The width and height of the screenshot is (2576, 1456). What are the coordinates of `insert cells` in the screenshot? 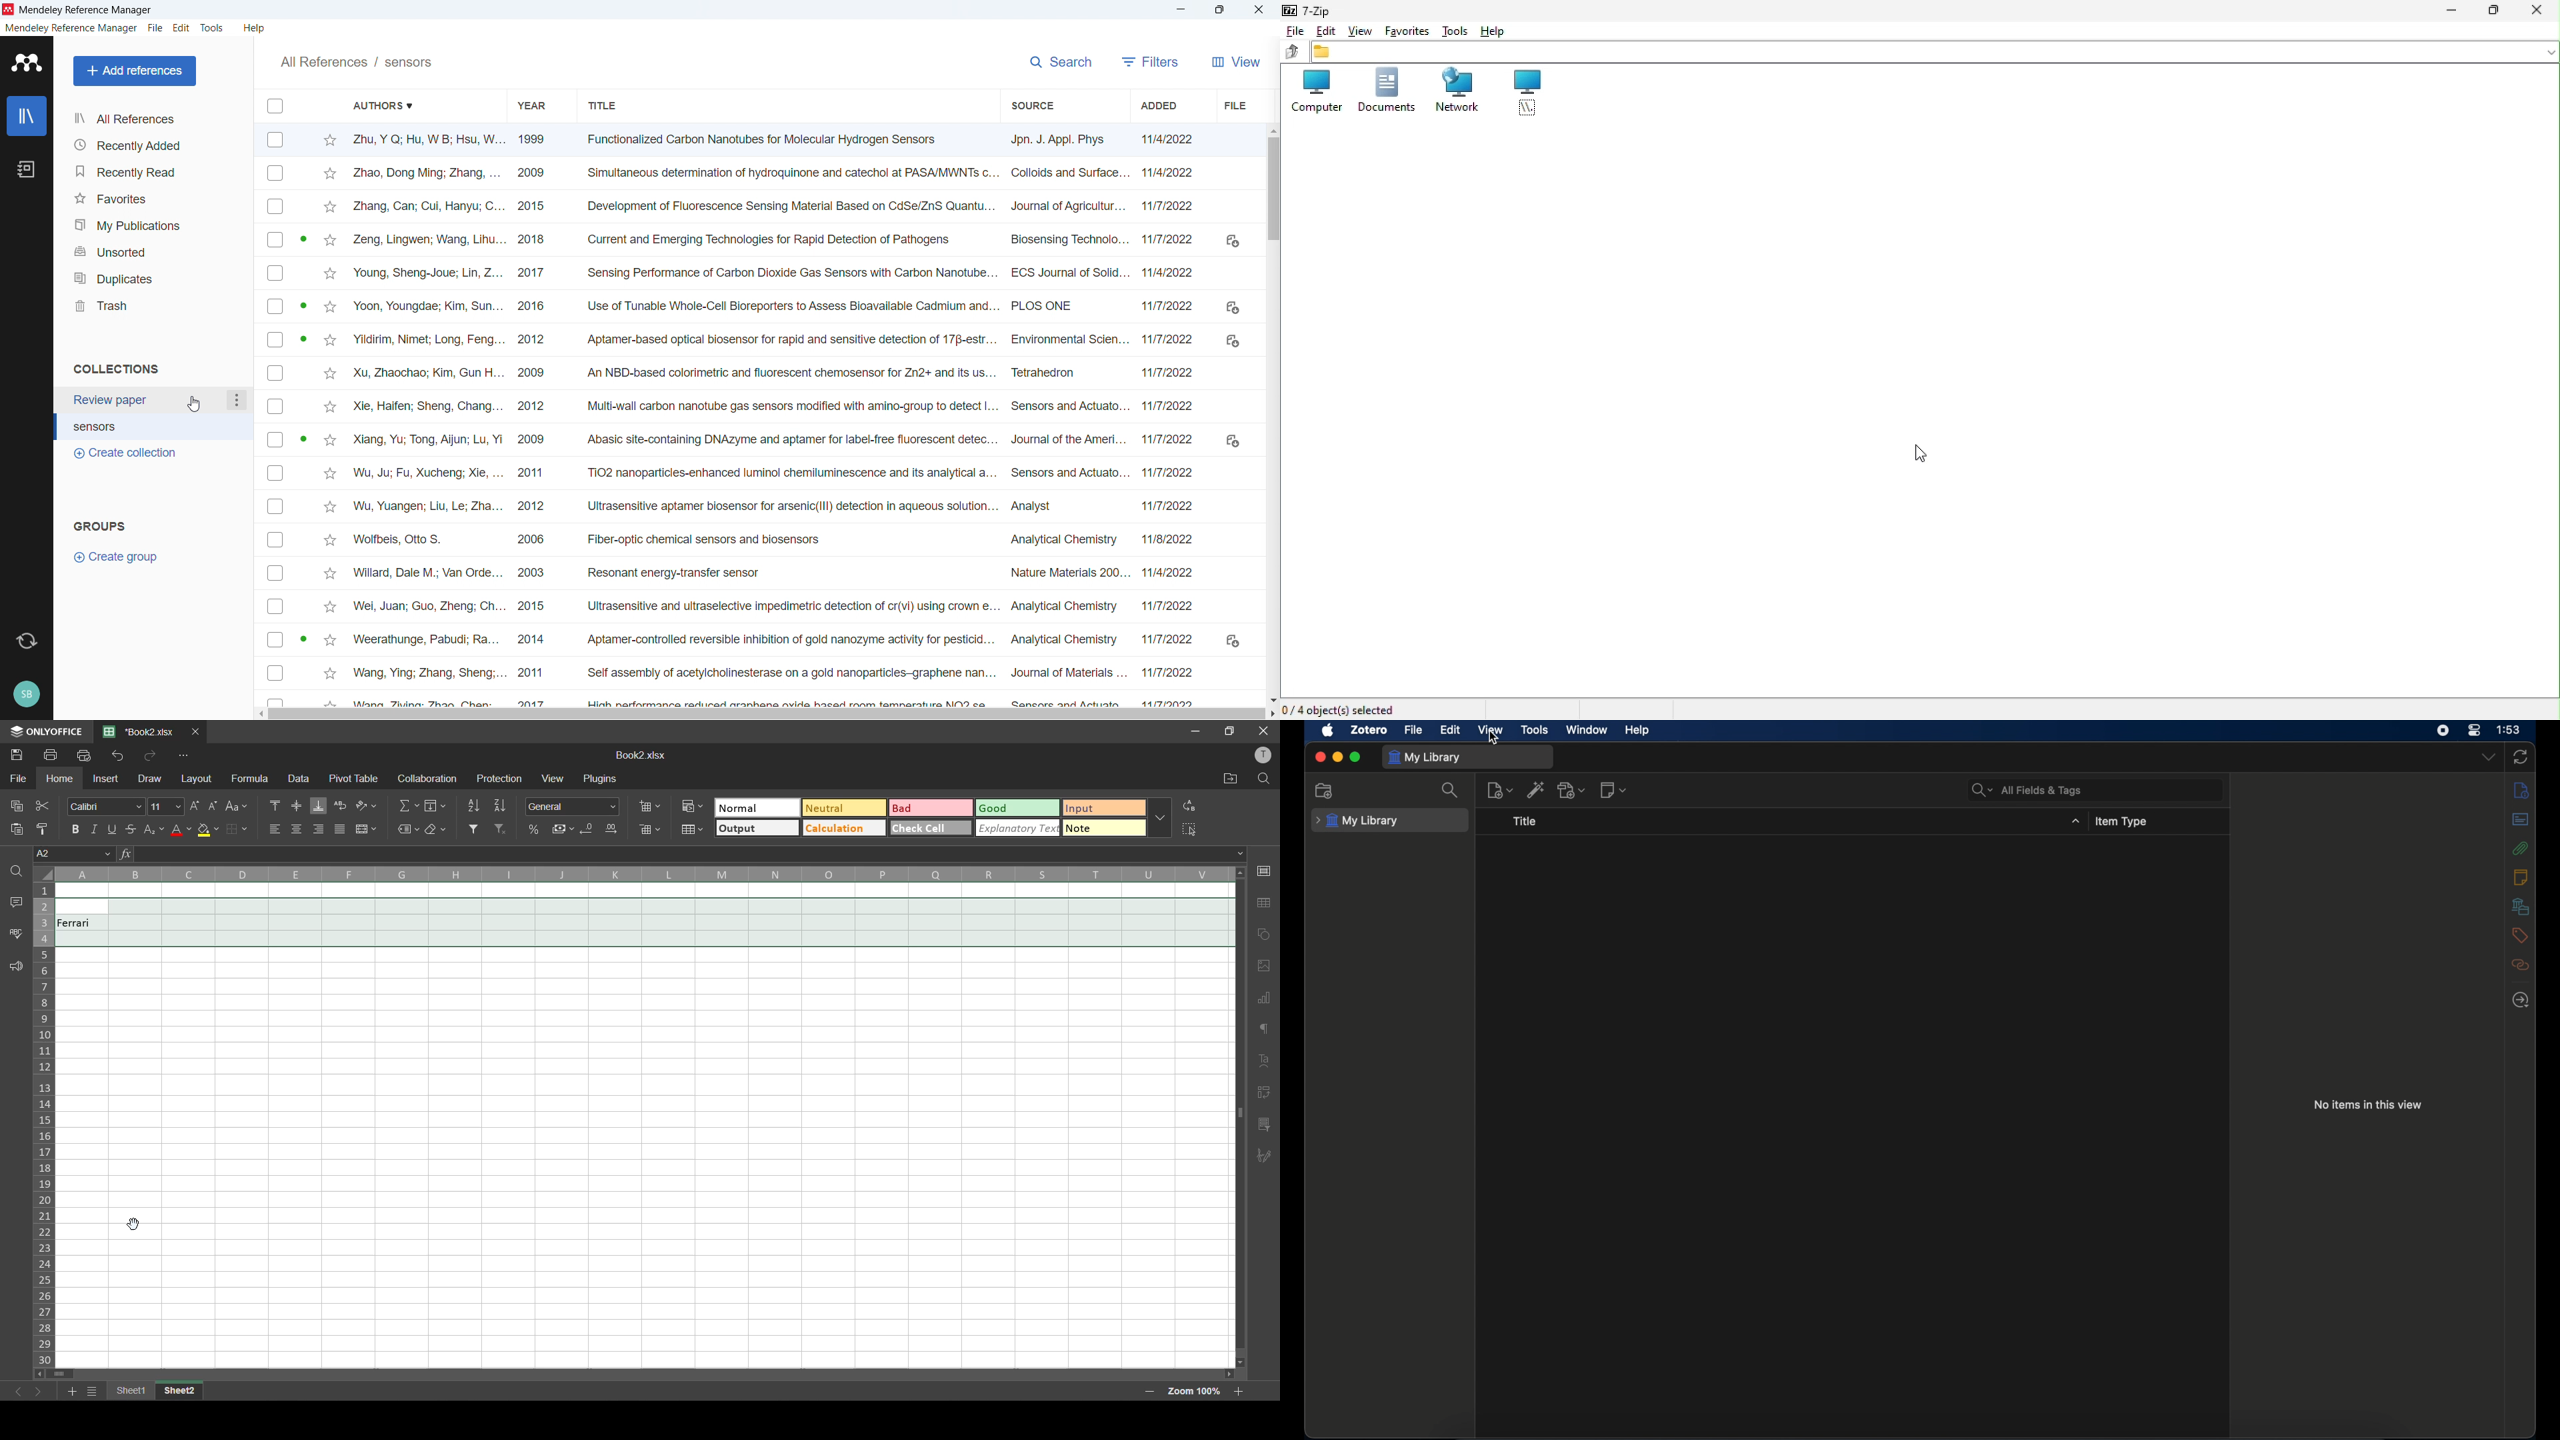 It's located at (651, 805).